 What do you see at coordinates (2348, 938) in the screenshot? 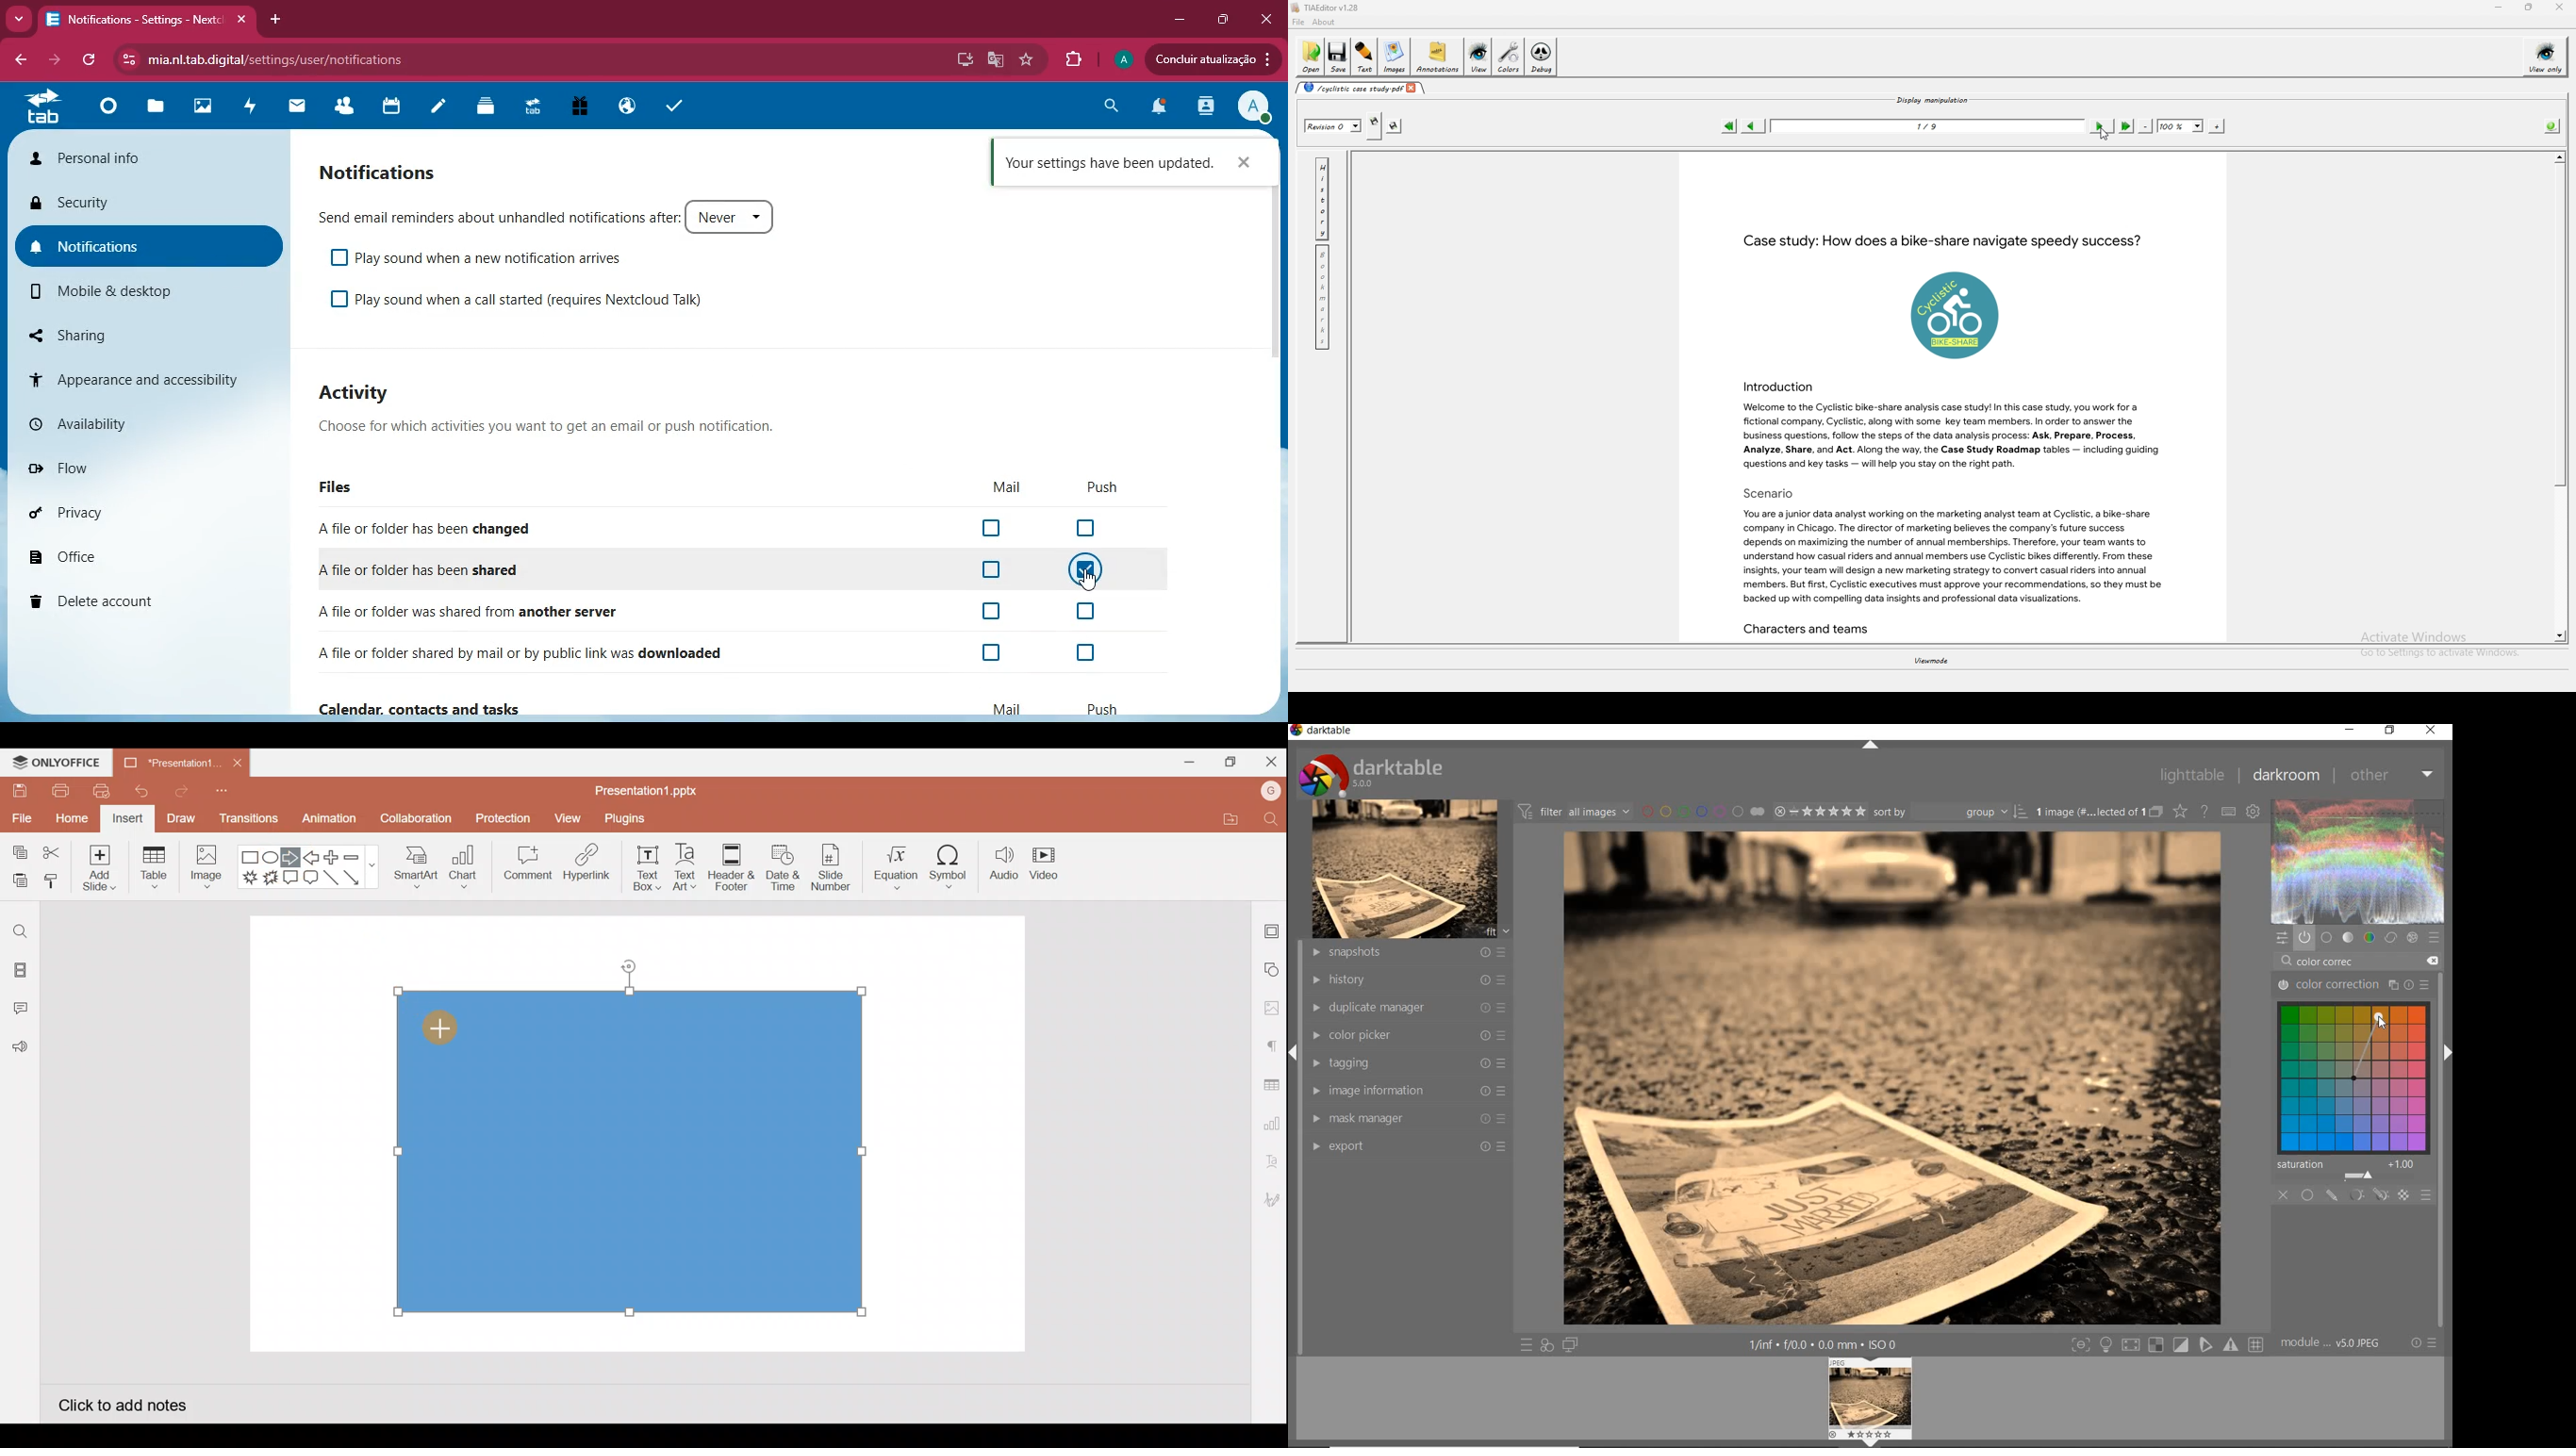
I see `tone` at bounding box center [2348, 938].